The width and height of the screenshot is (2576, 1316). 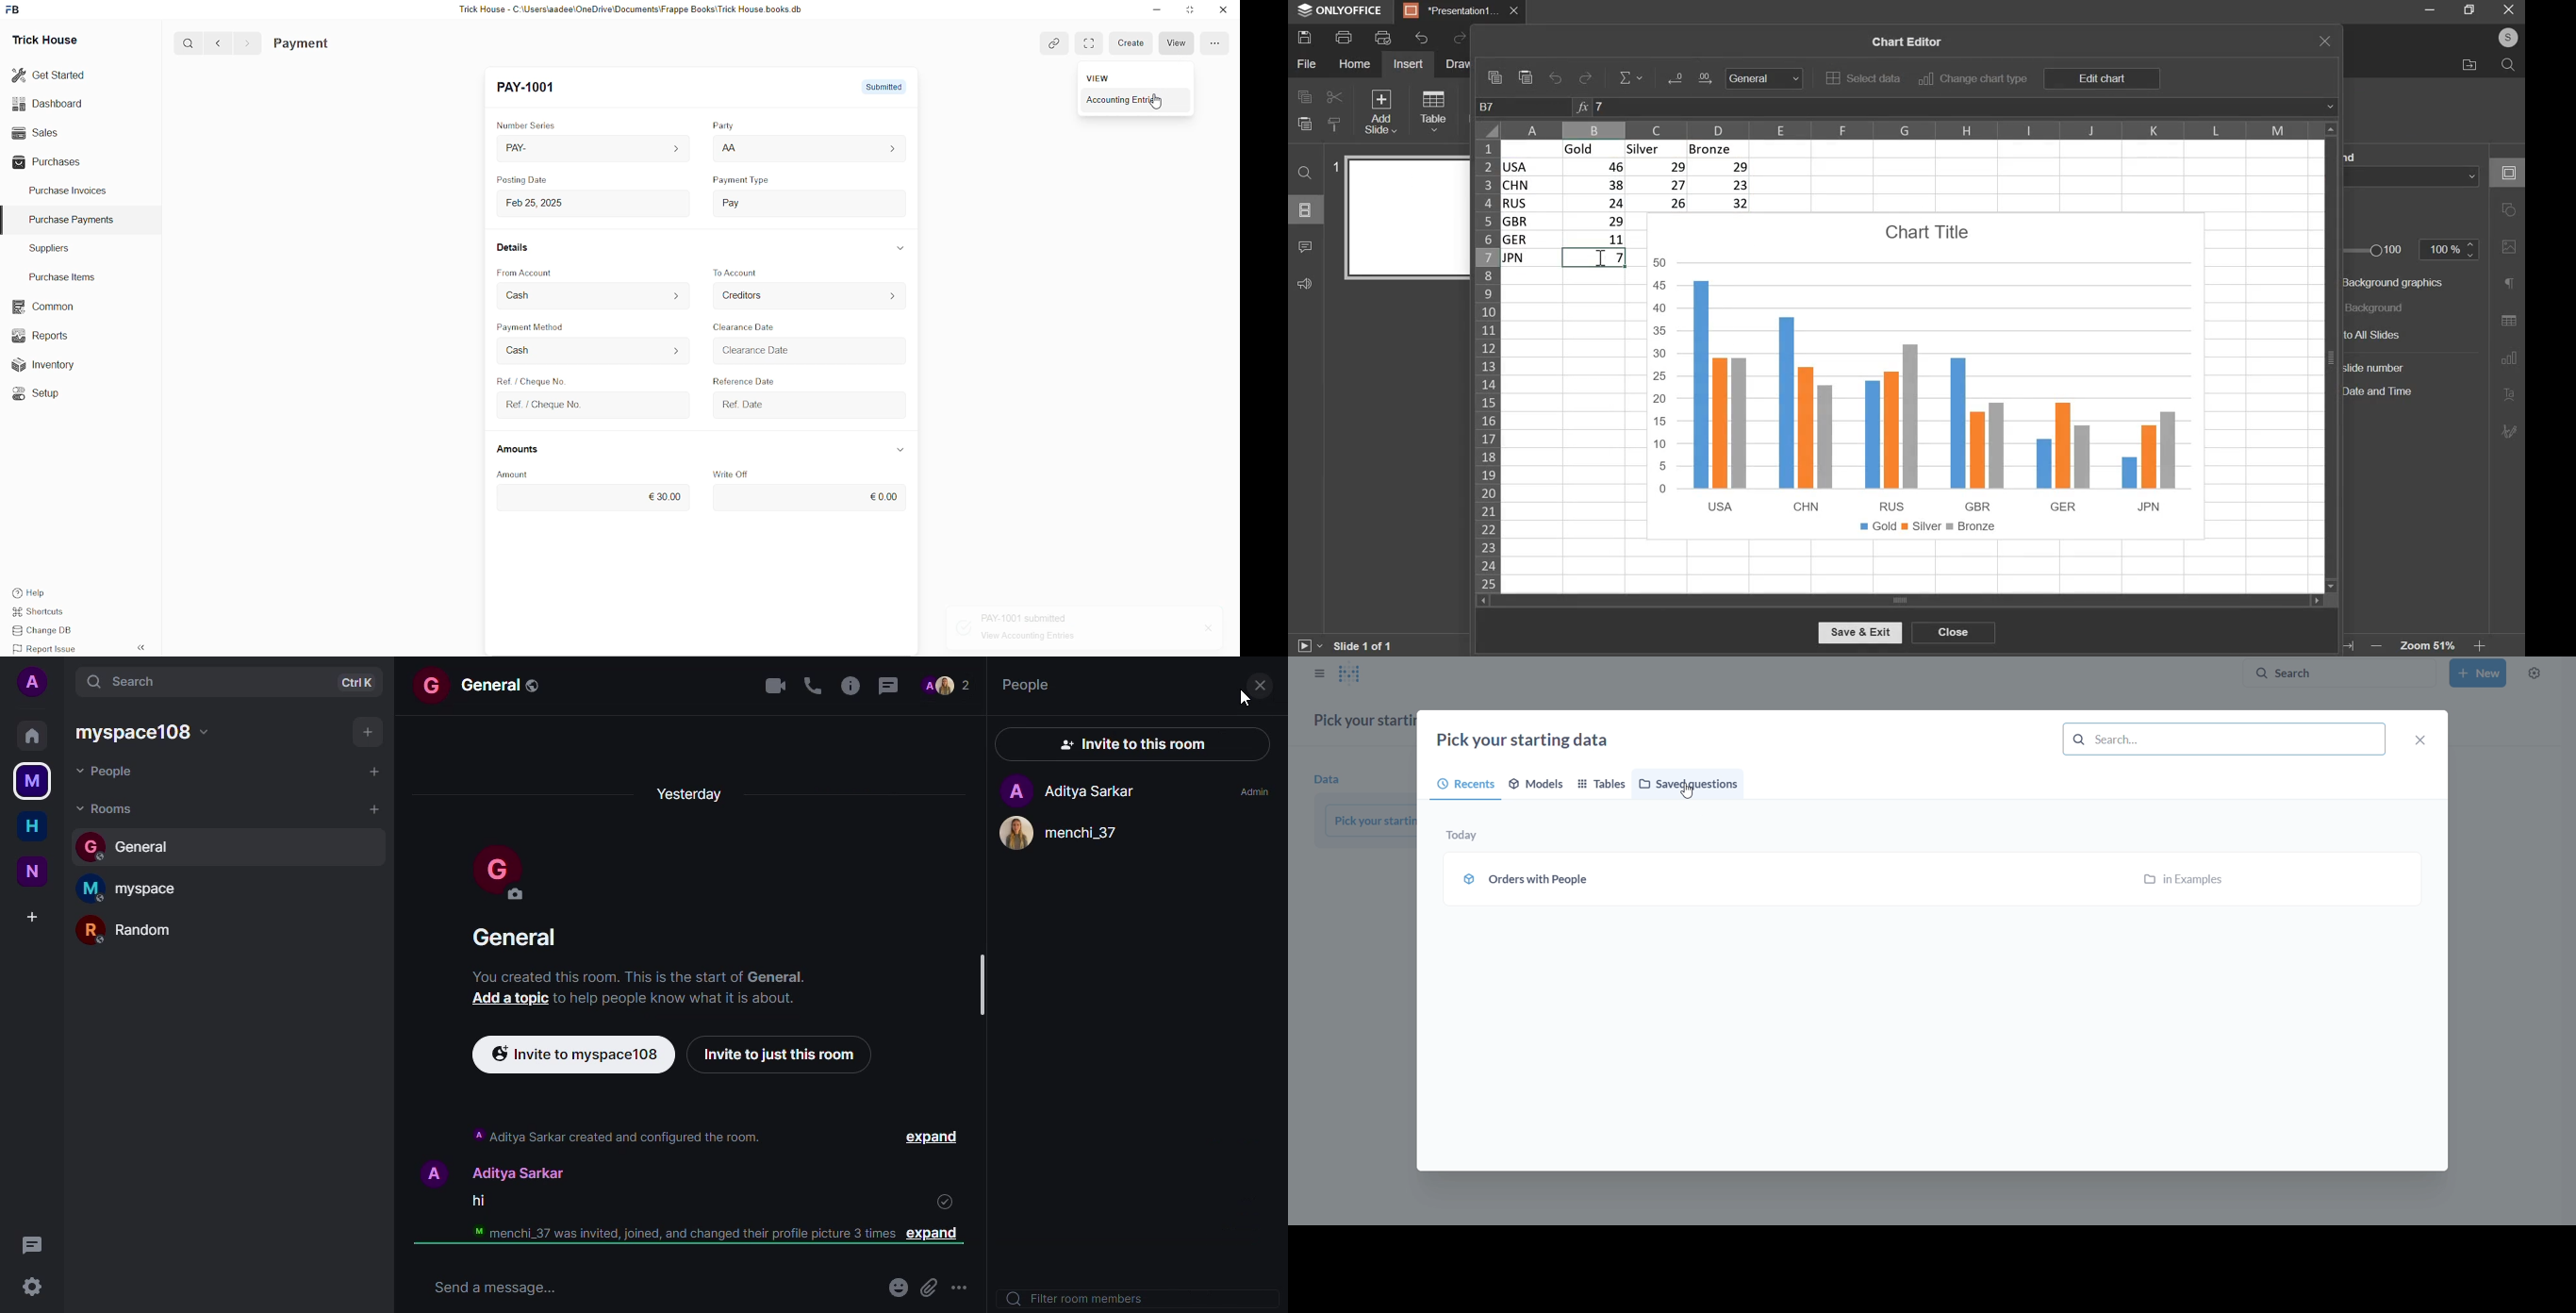 I want to click on view, so click(x=1181, y=43).